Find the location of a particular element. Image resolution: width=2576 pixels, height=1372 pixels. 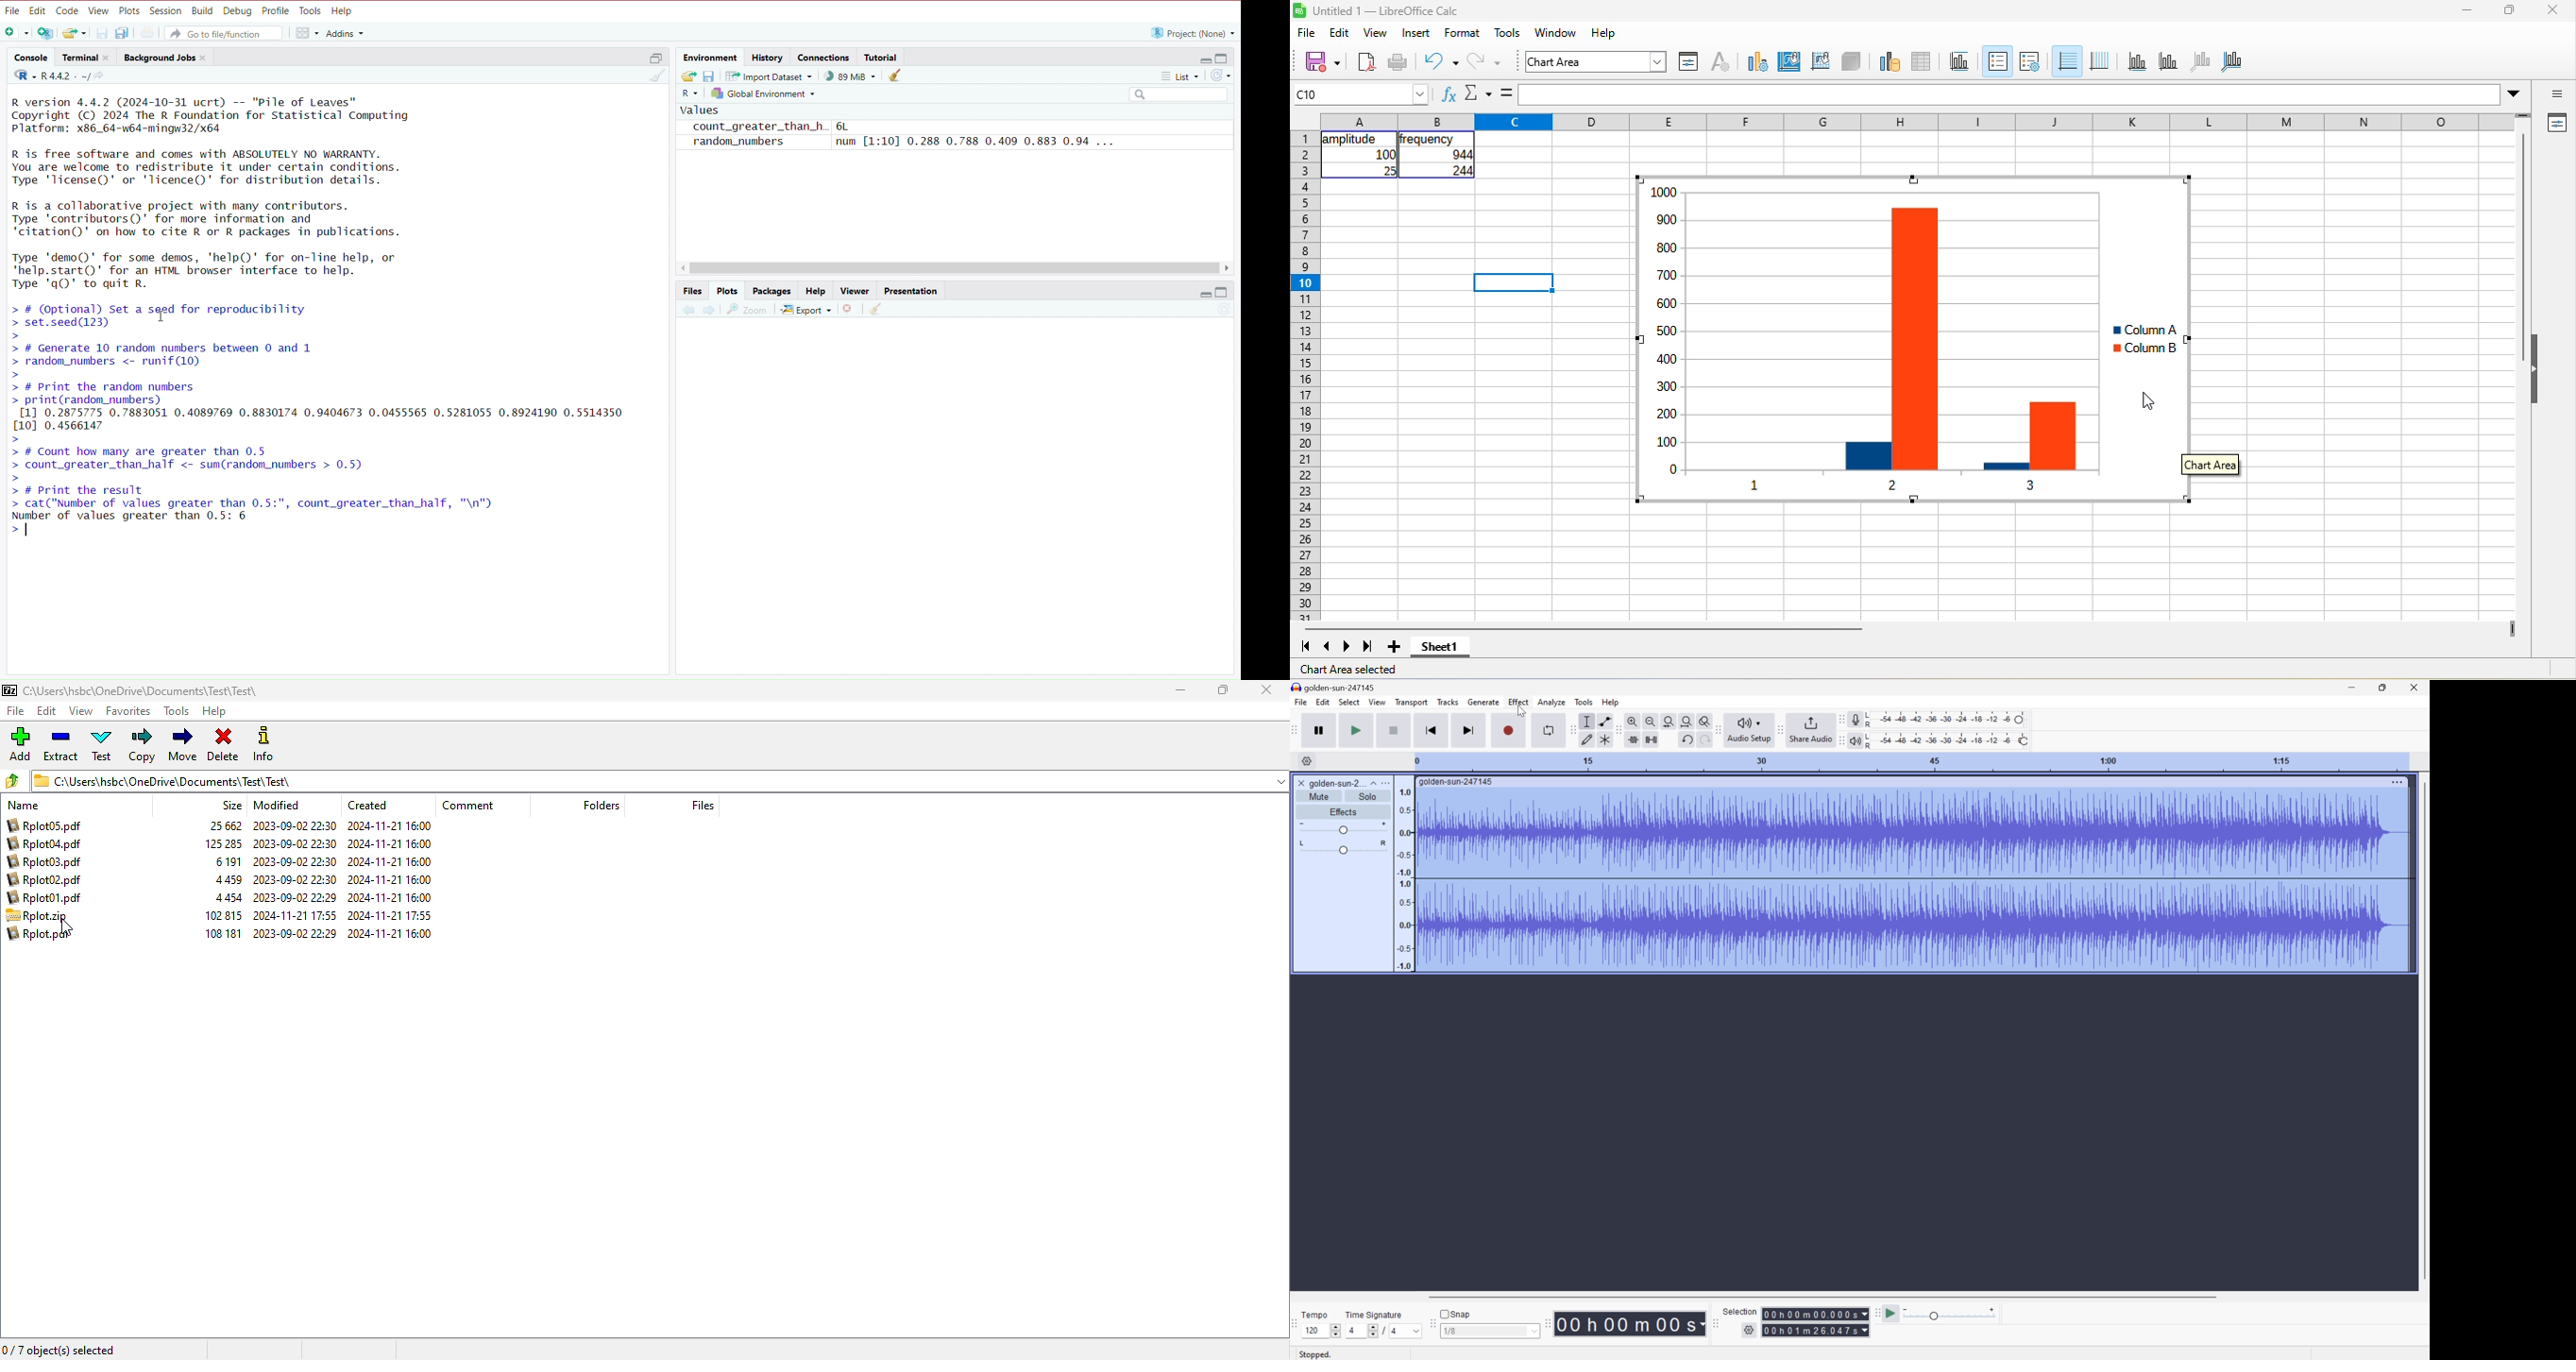

Save all open files is located at coordinates (121, 34).